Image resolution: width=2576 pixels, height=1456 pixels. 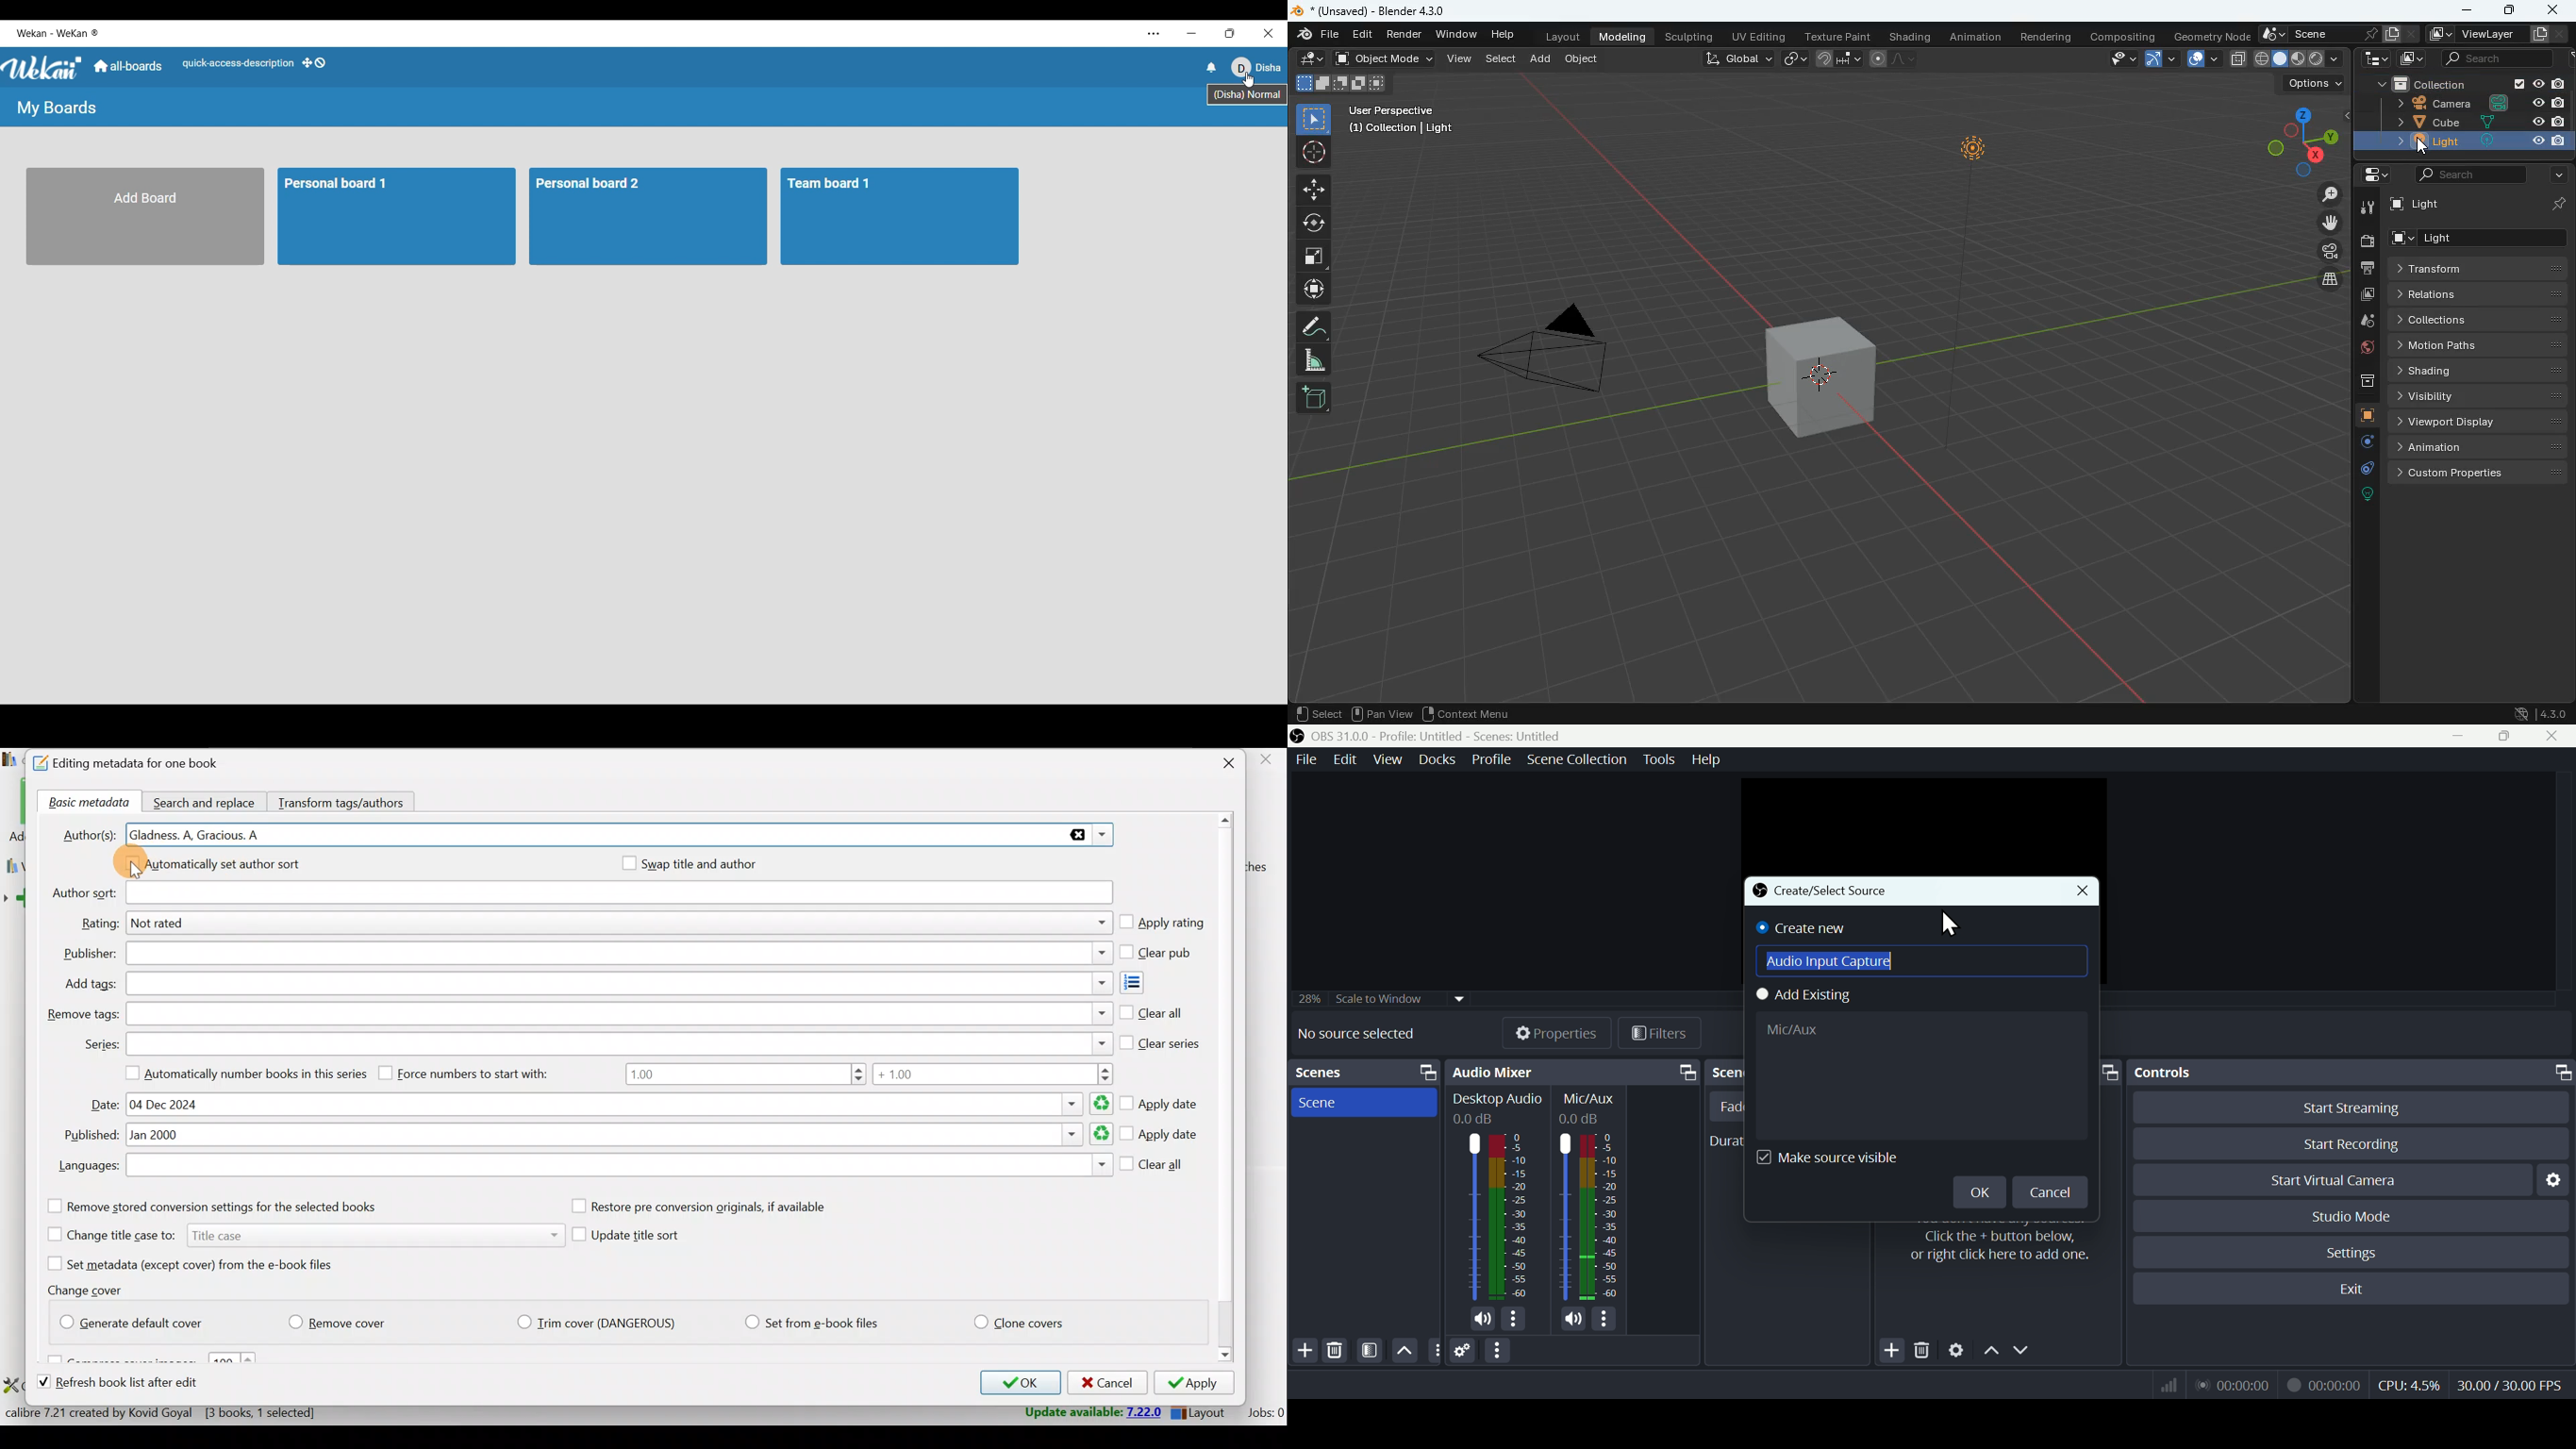 What do you see at coordinates (1375, 1001) in the screenshot?
I see `Scale to ` at bounding box center [1375, 1001].